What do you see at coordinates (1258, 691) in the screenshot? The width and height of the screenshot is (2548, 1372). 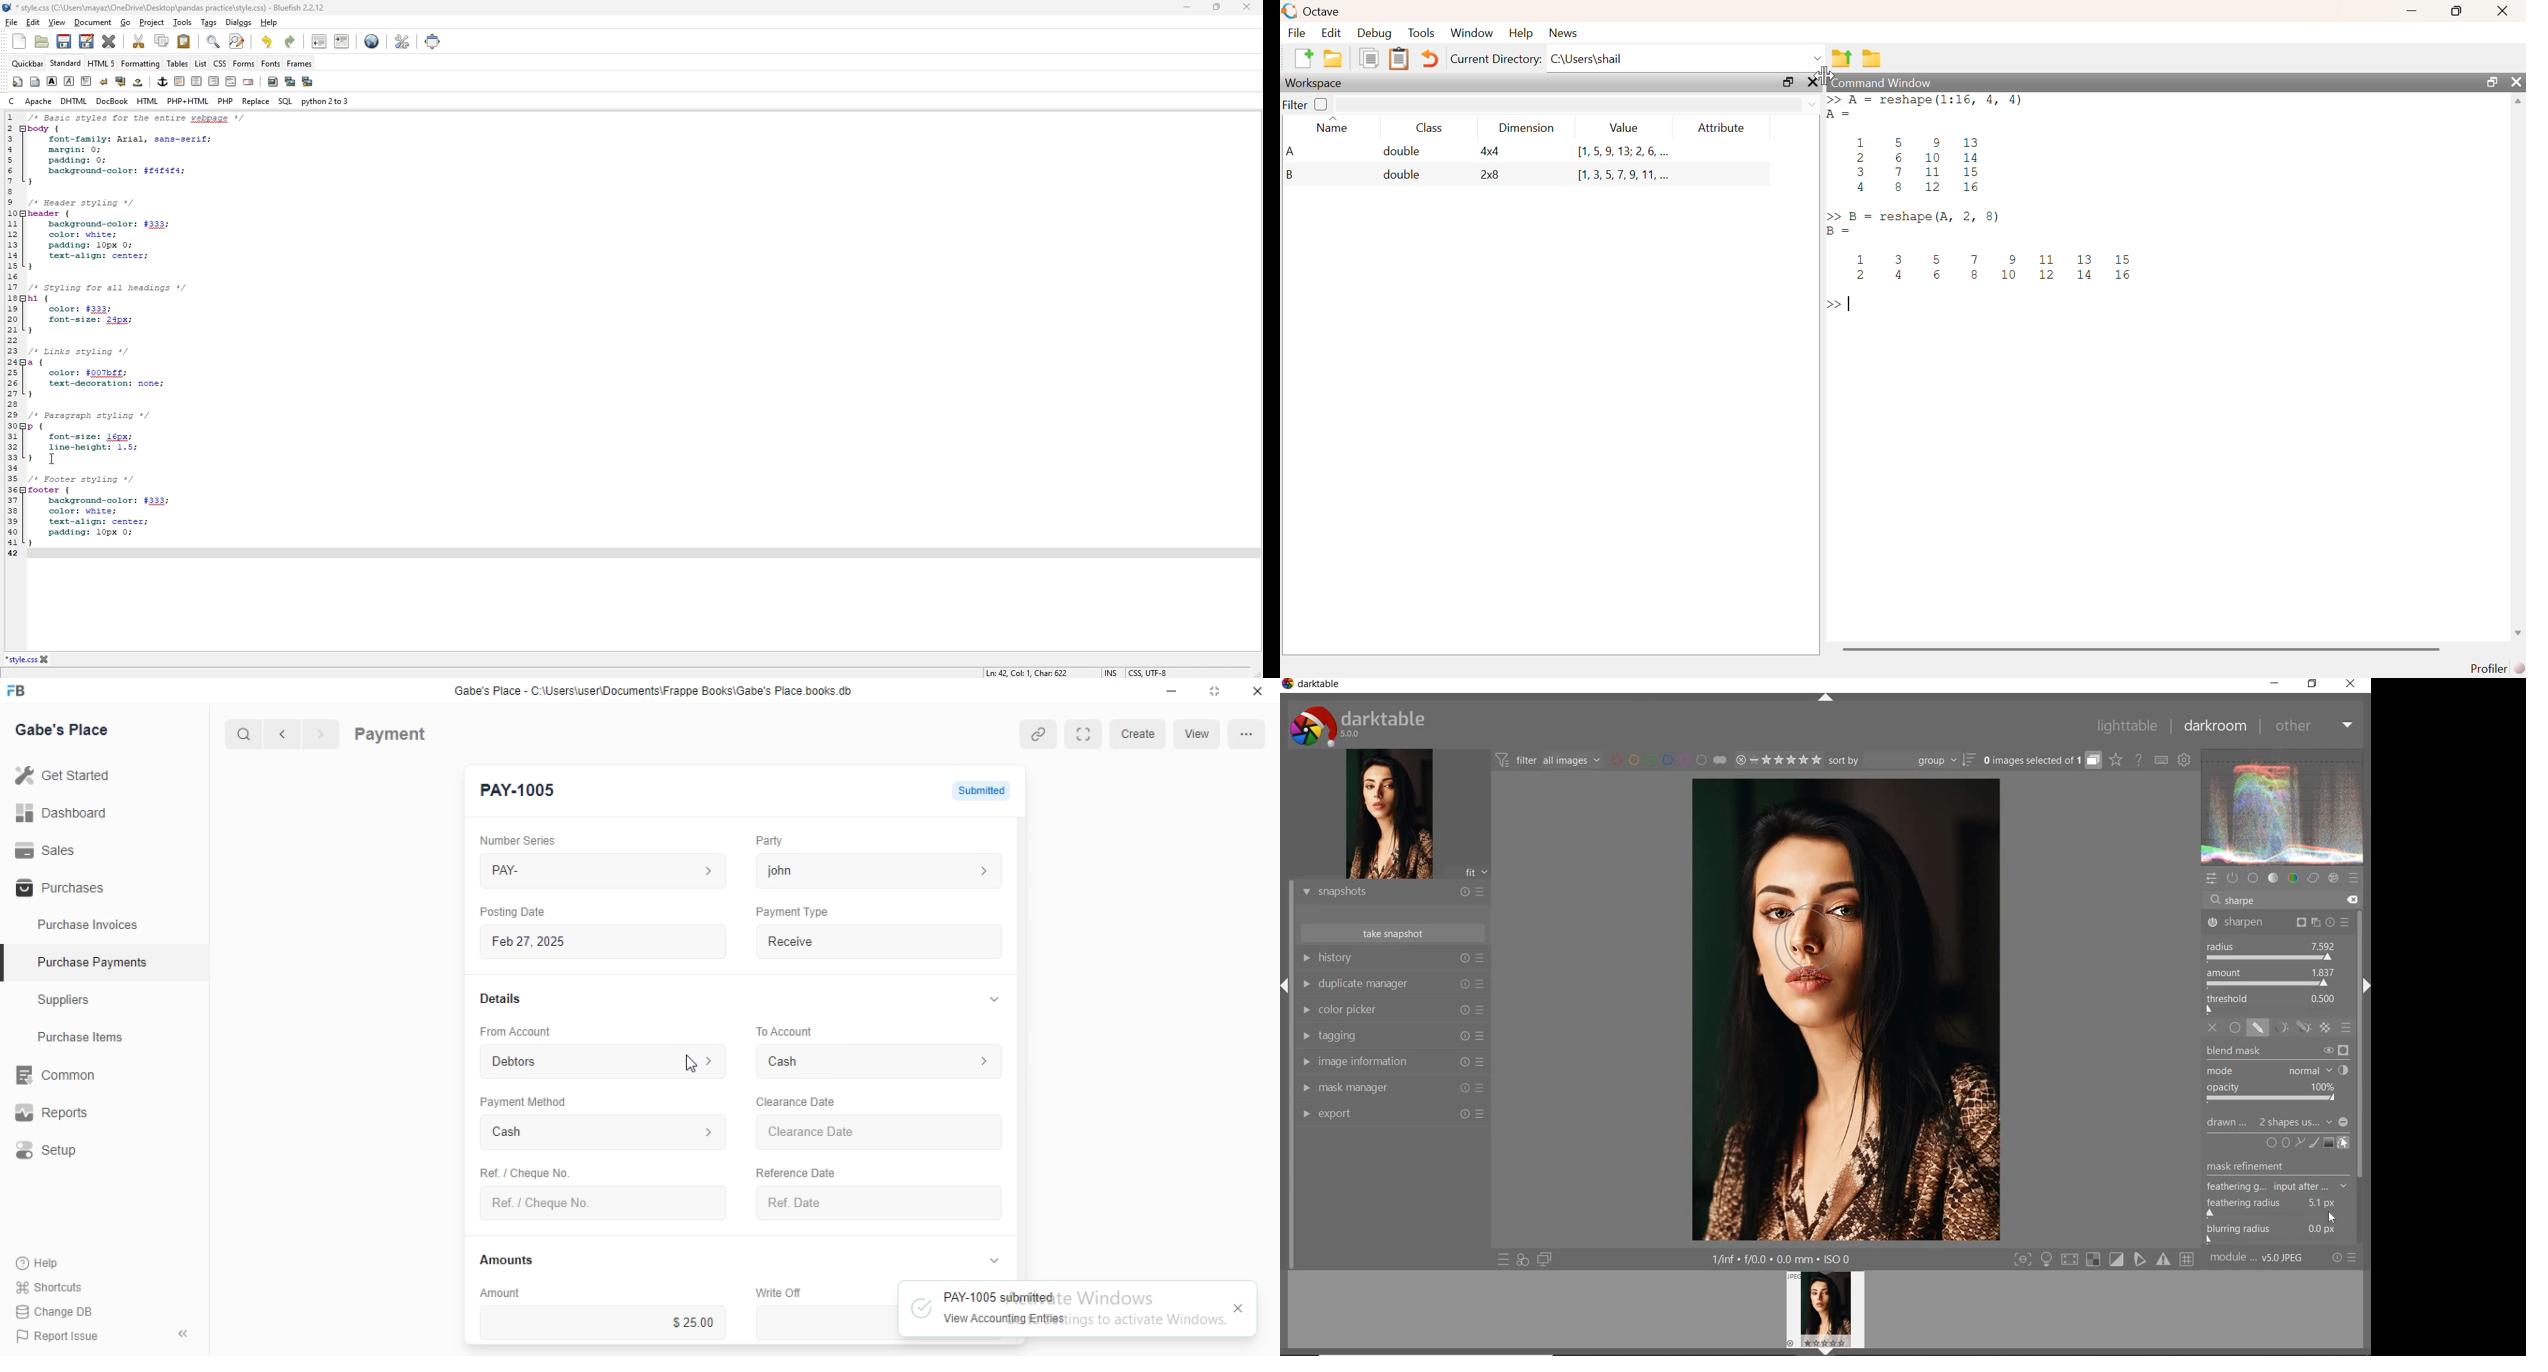 I see `close` at bounding box center [1258, 691].